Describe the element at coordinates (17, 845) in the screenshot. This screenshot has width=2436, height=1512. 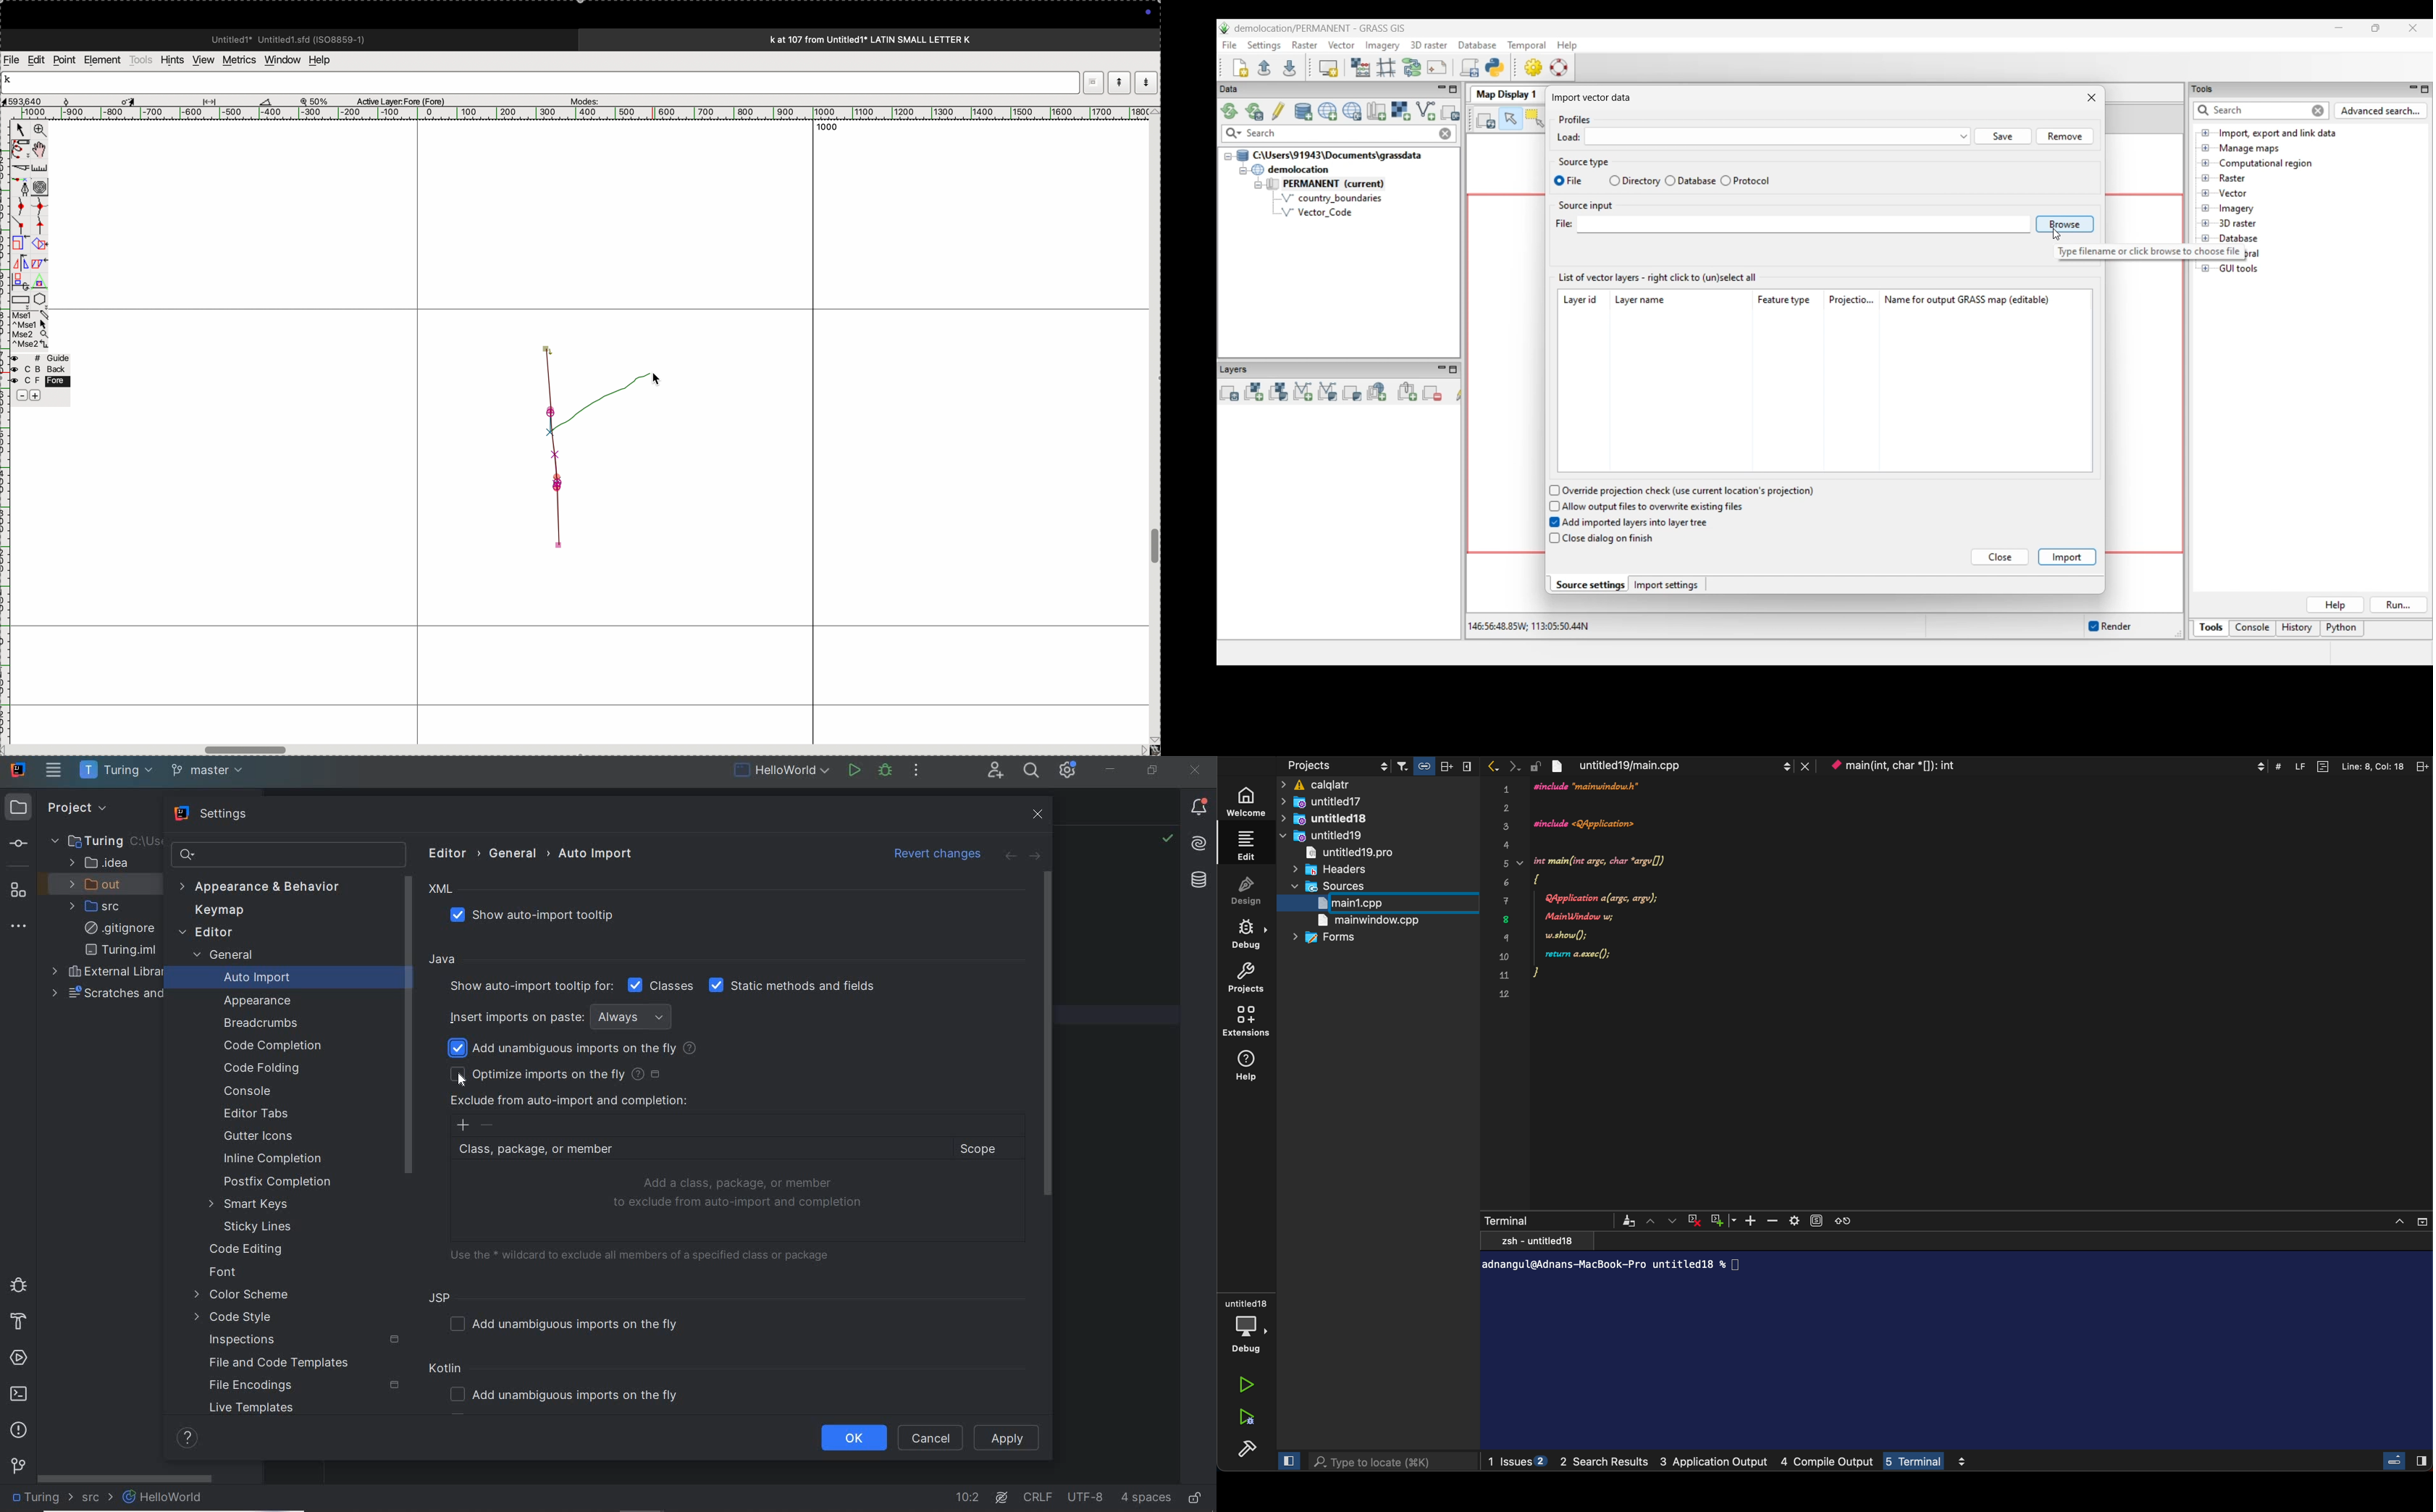
I see `commit` at that location.